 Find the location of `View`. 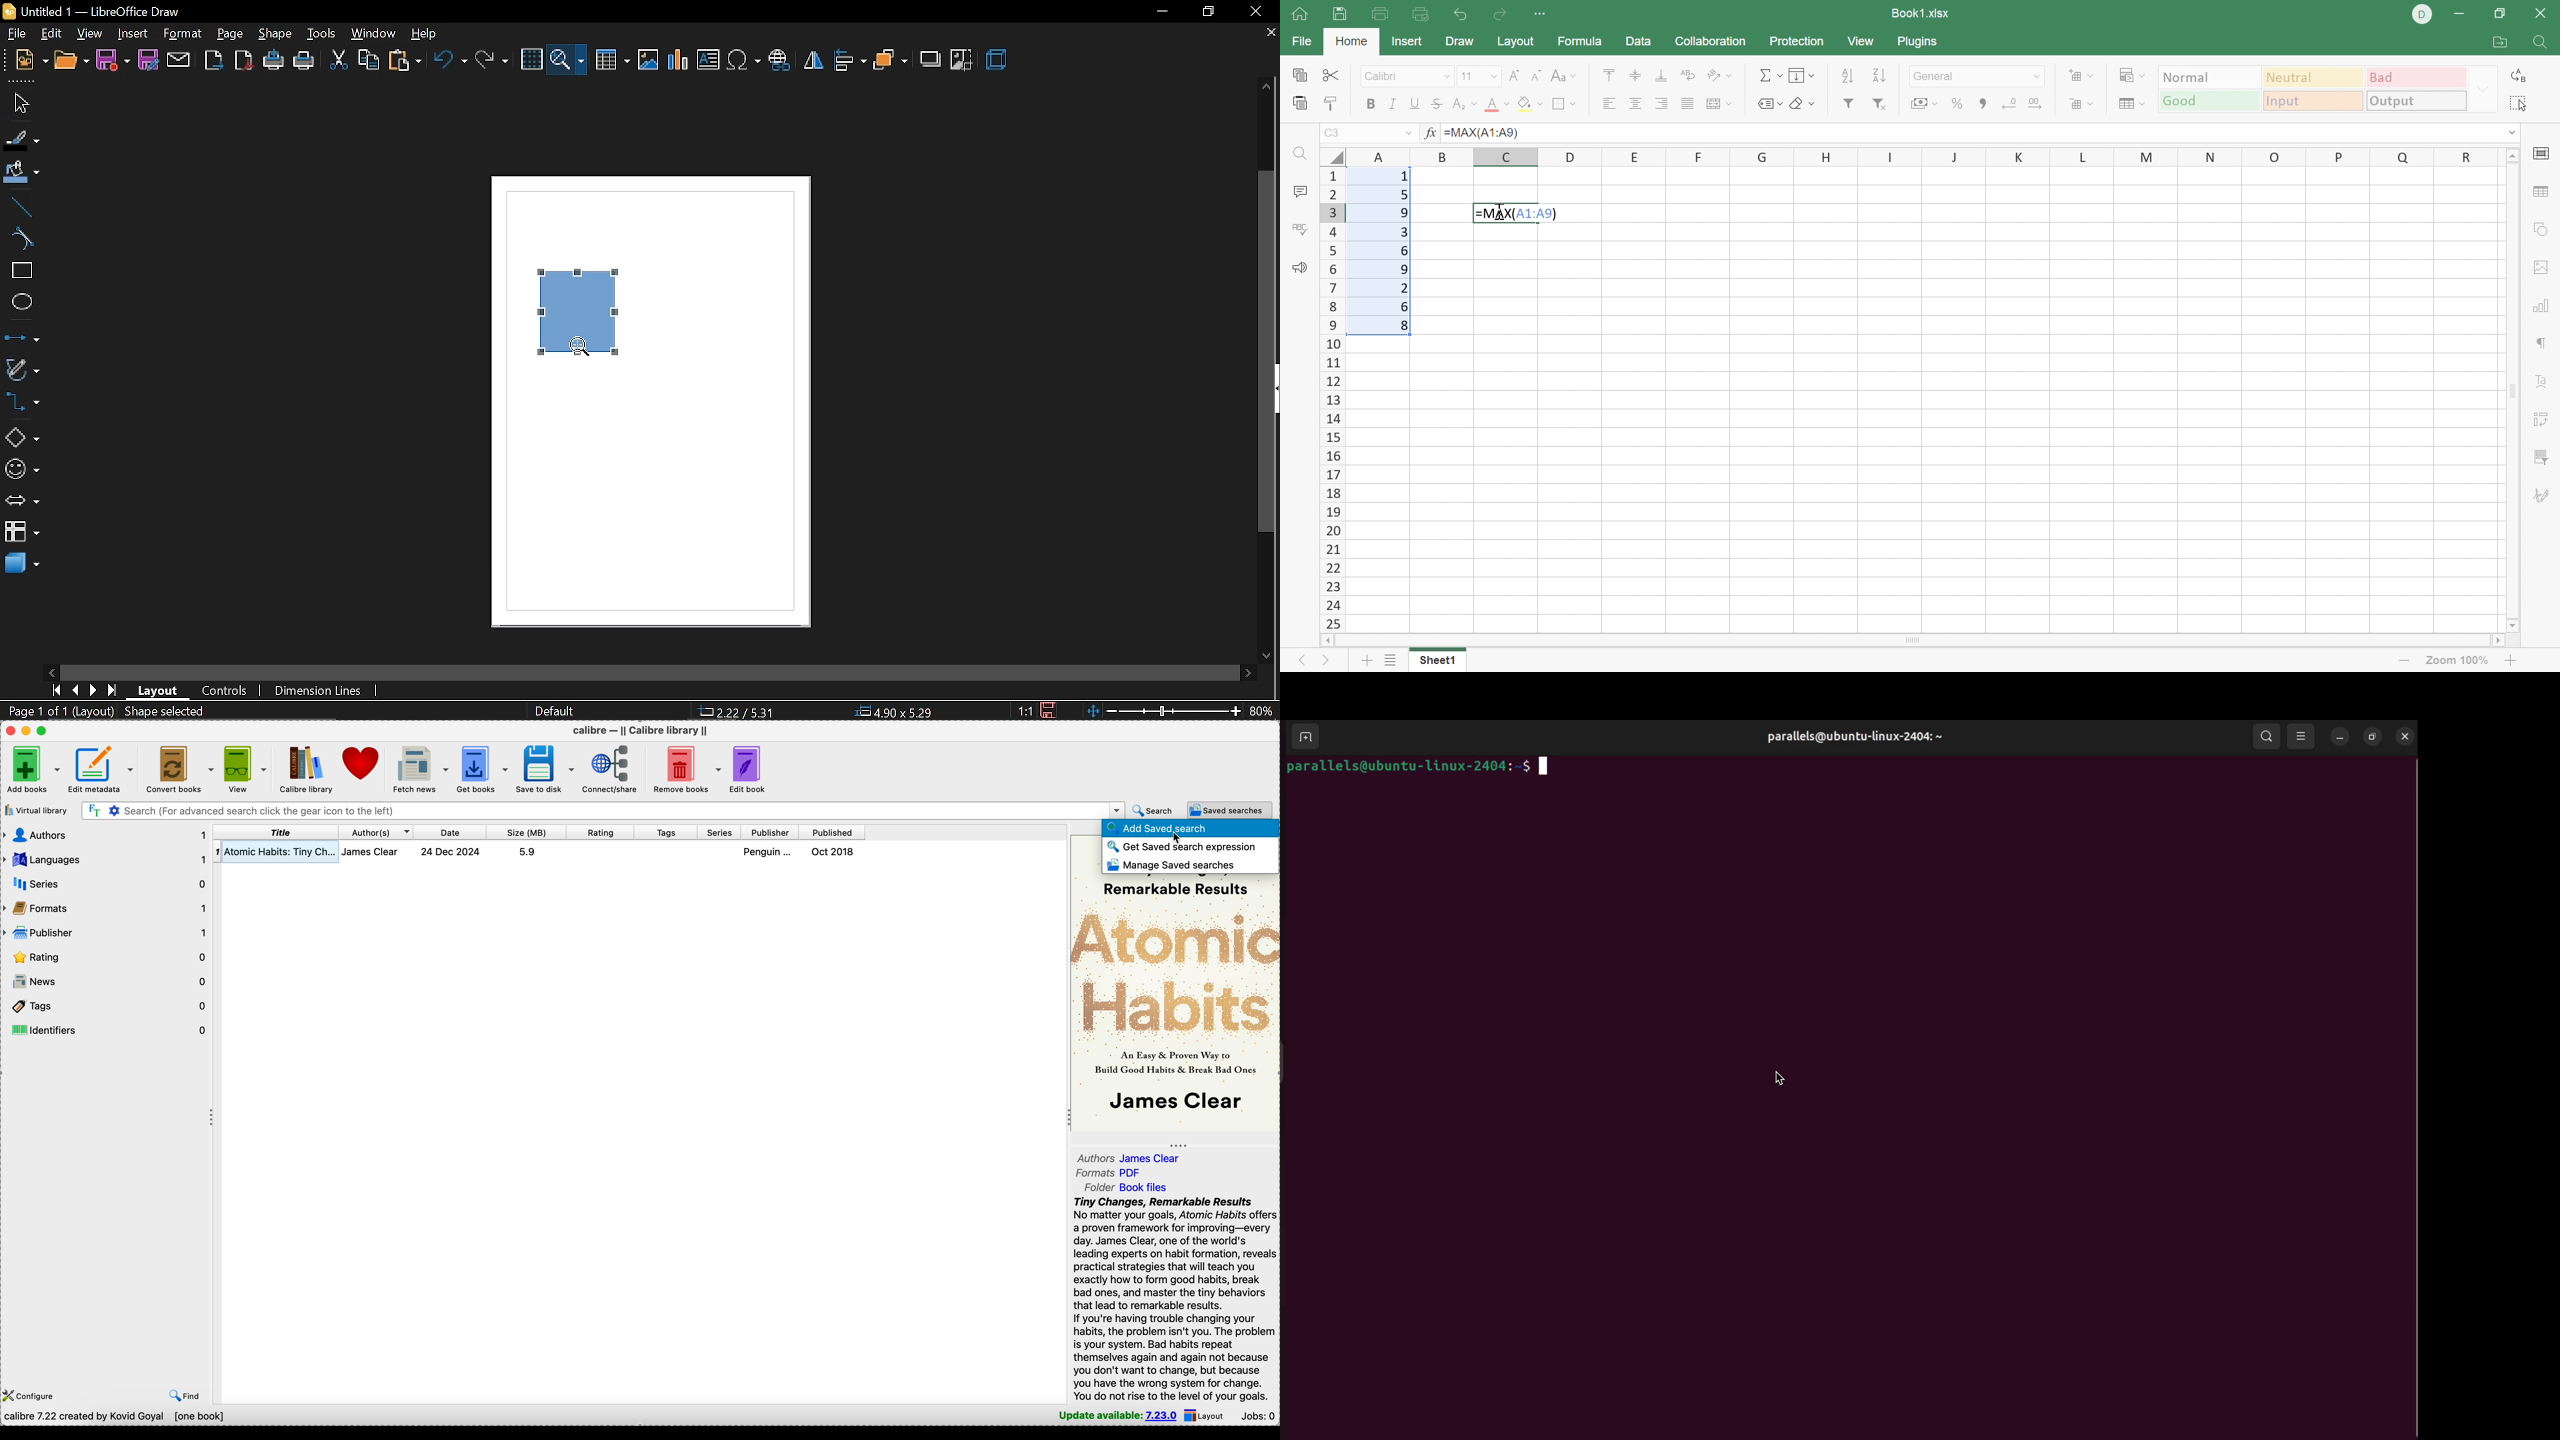

View is located at coordinates (1861, 40).